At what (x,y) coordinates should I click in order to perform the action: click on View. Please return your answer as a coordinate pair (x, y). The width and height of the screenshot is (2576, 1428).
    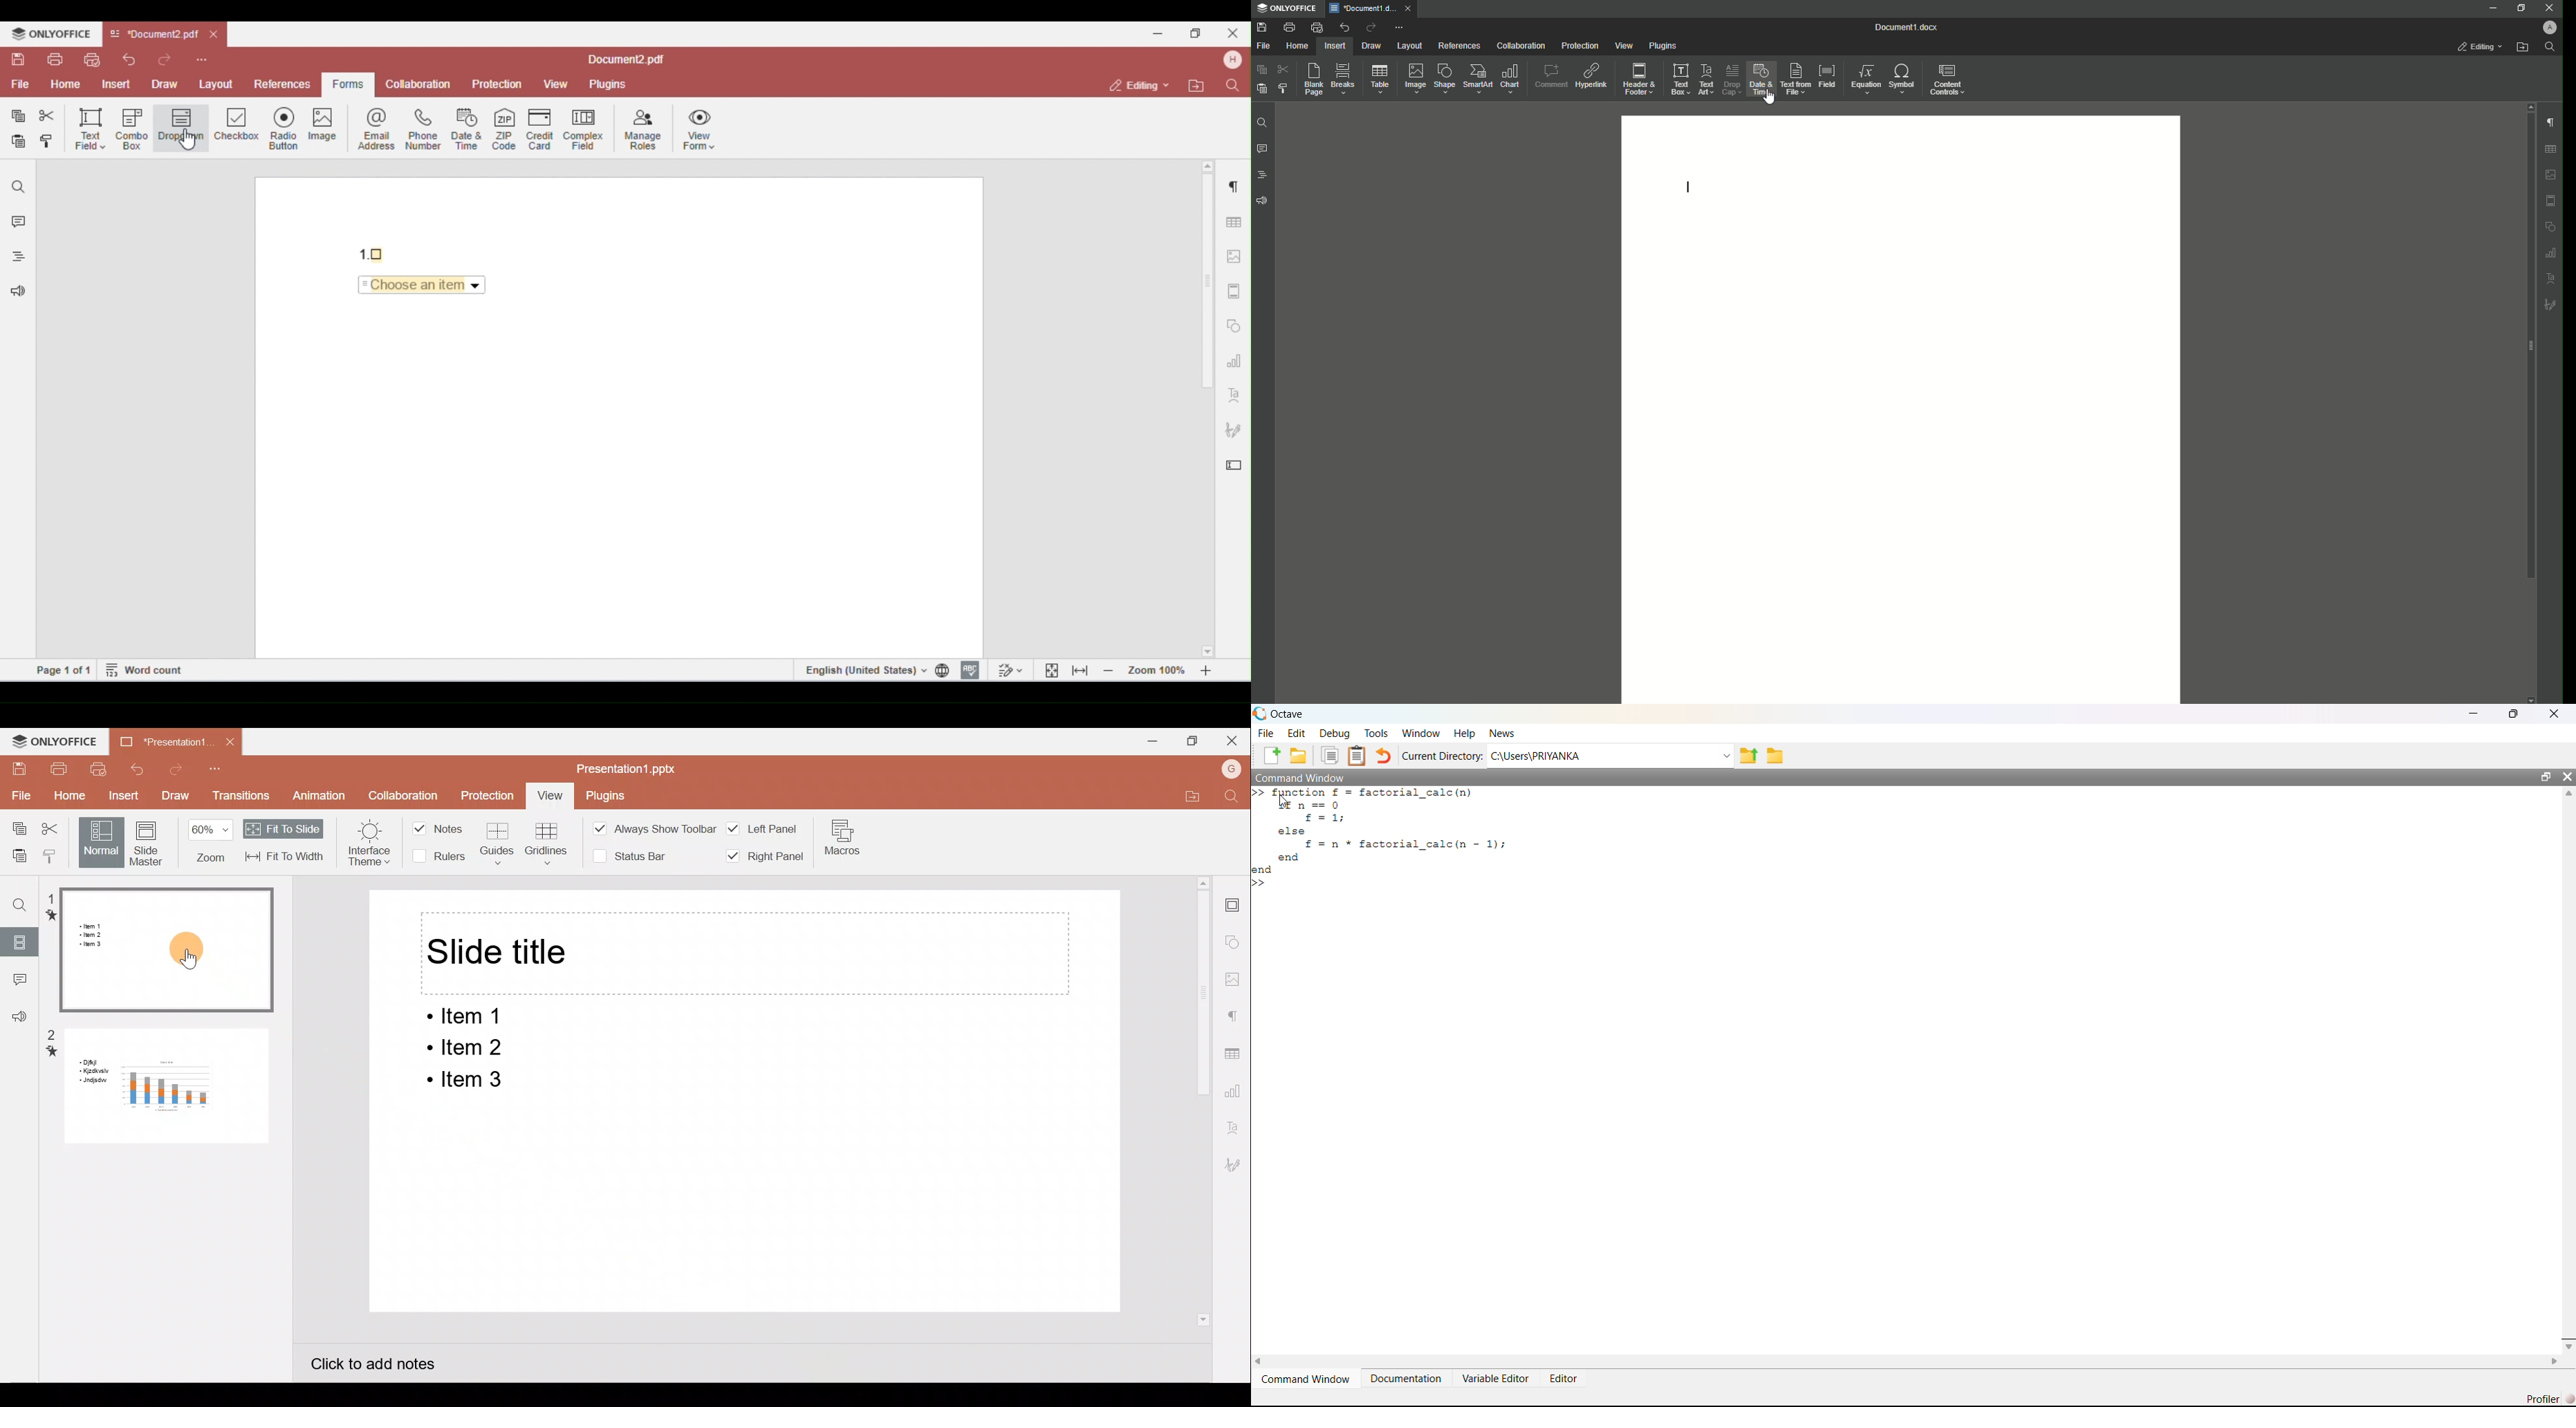
    Looking at the image, I should click on (553, 794).